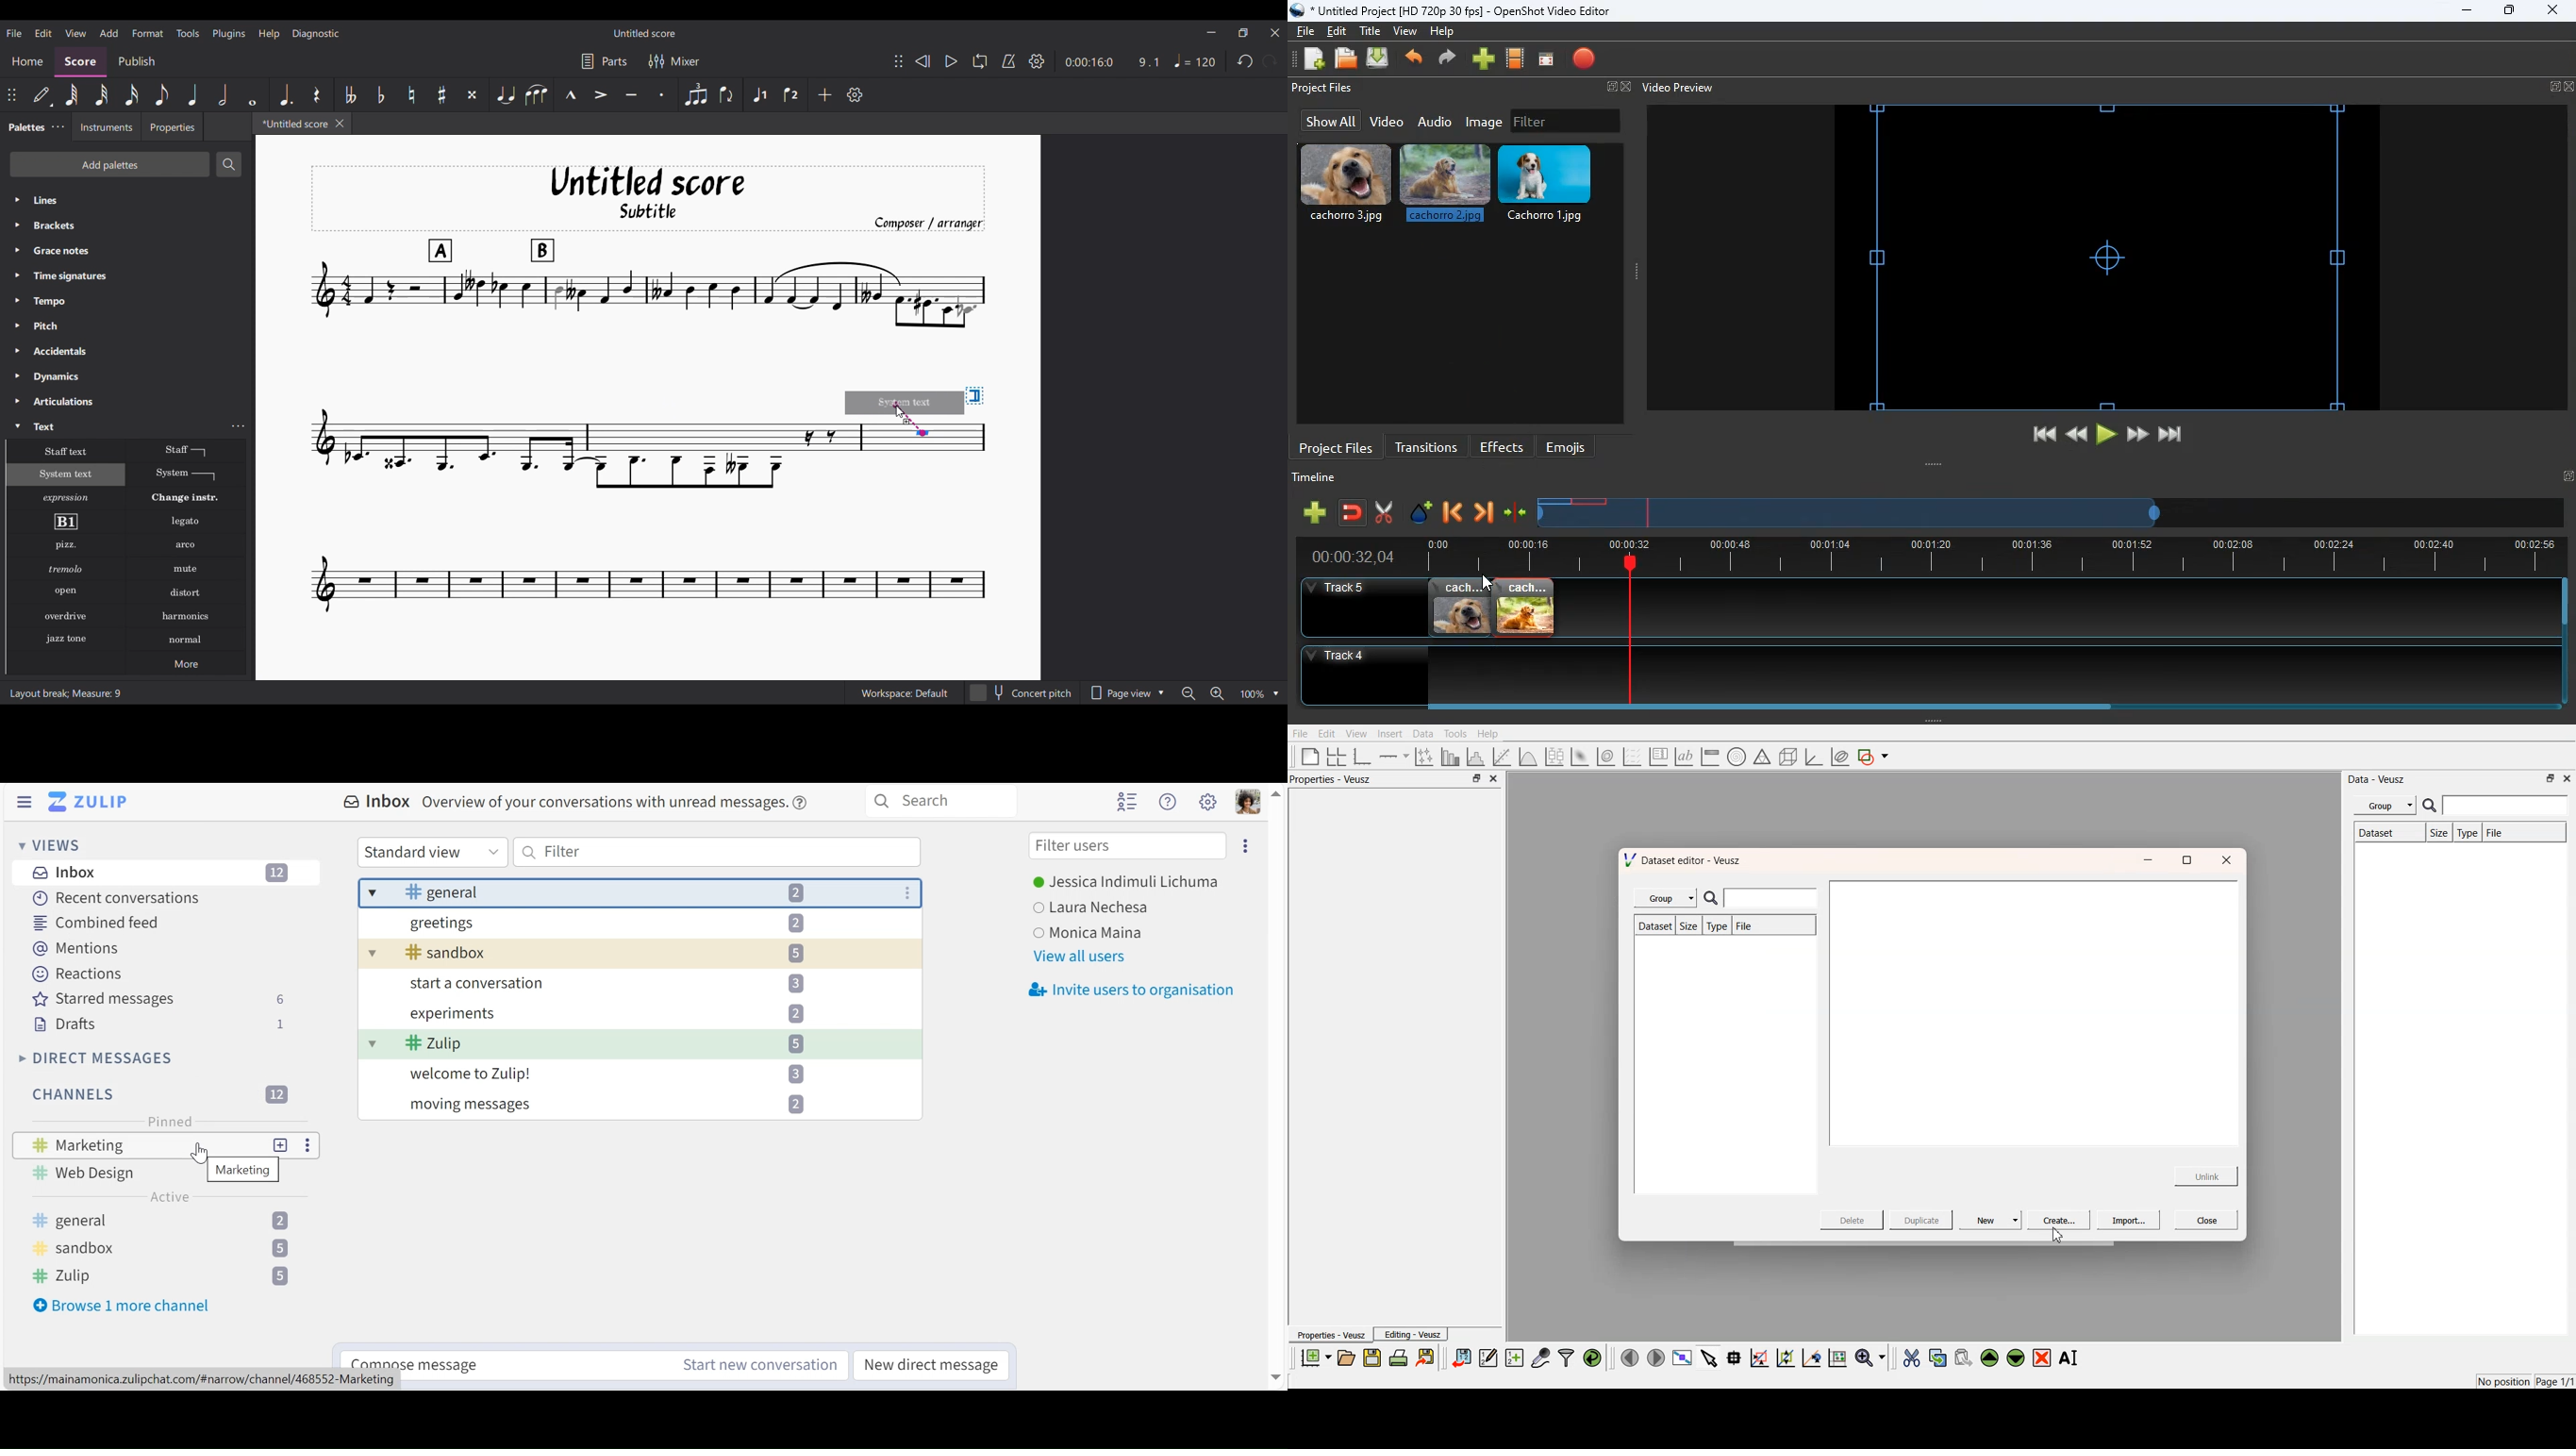 This screenshot has height=1456, width=2576. I want to click on Inbox, so click(577, 802).